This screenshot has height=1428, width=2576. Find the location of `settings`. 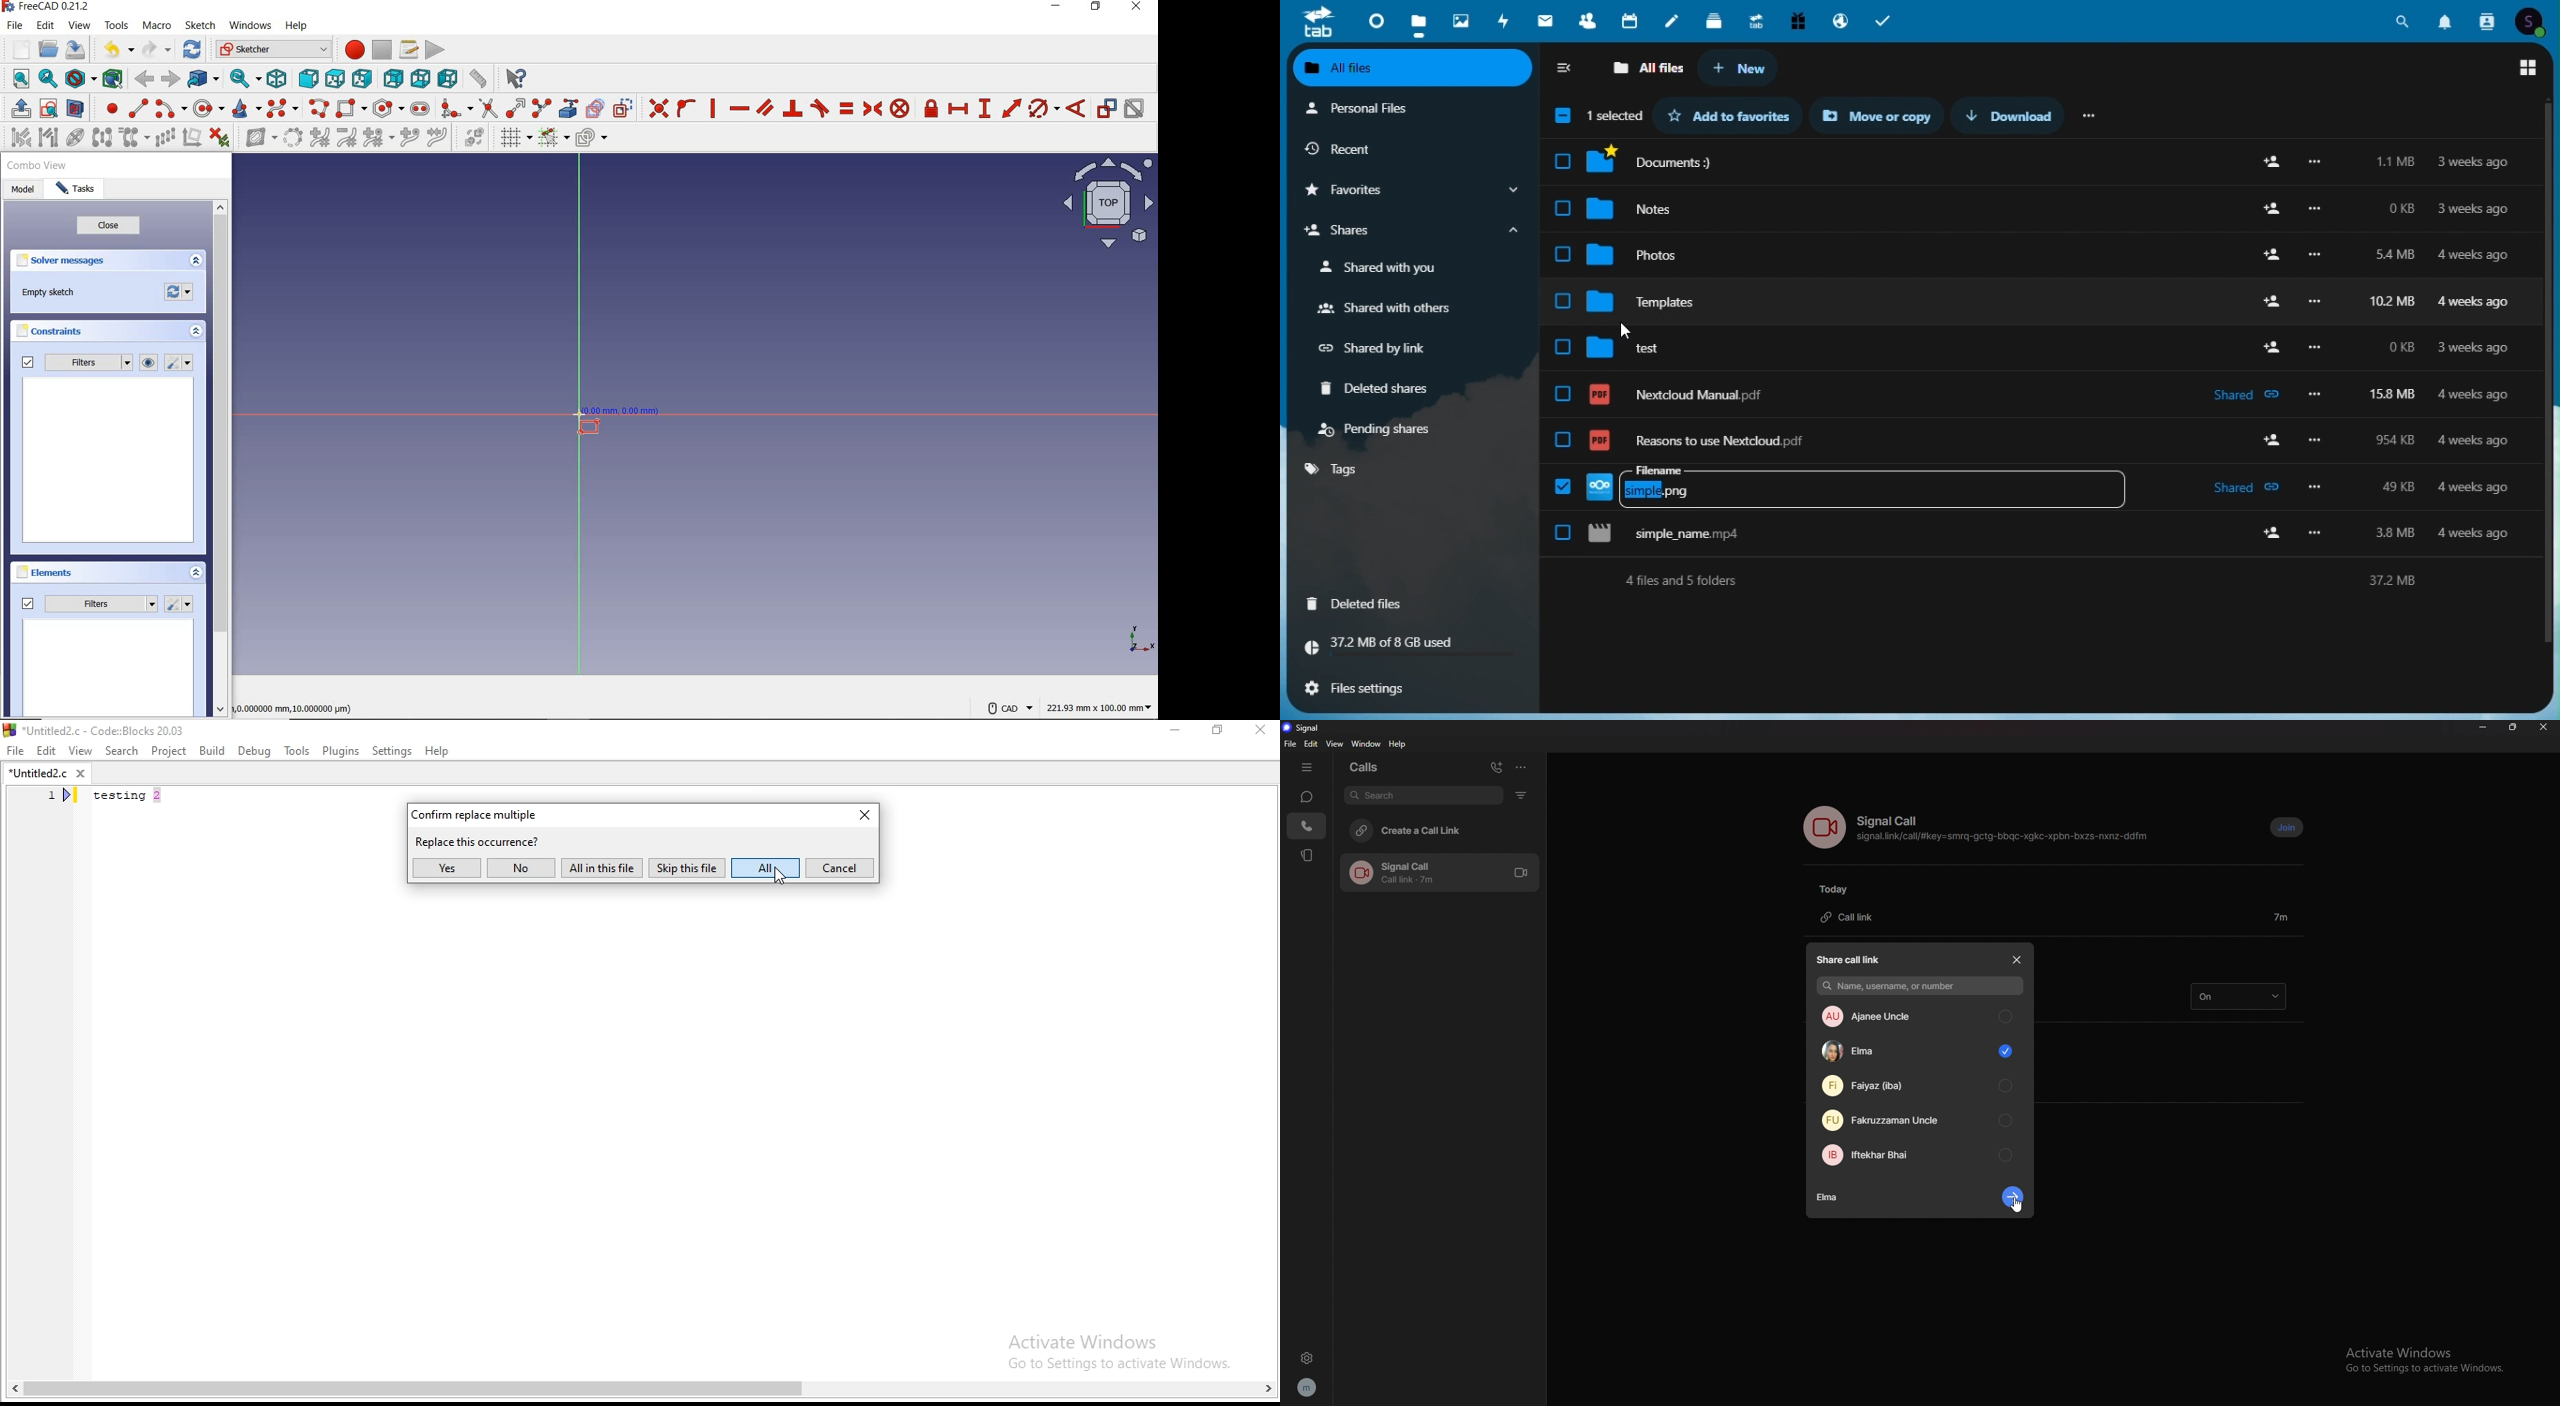

settings is located at coordinates (393, 751).